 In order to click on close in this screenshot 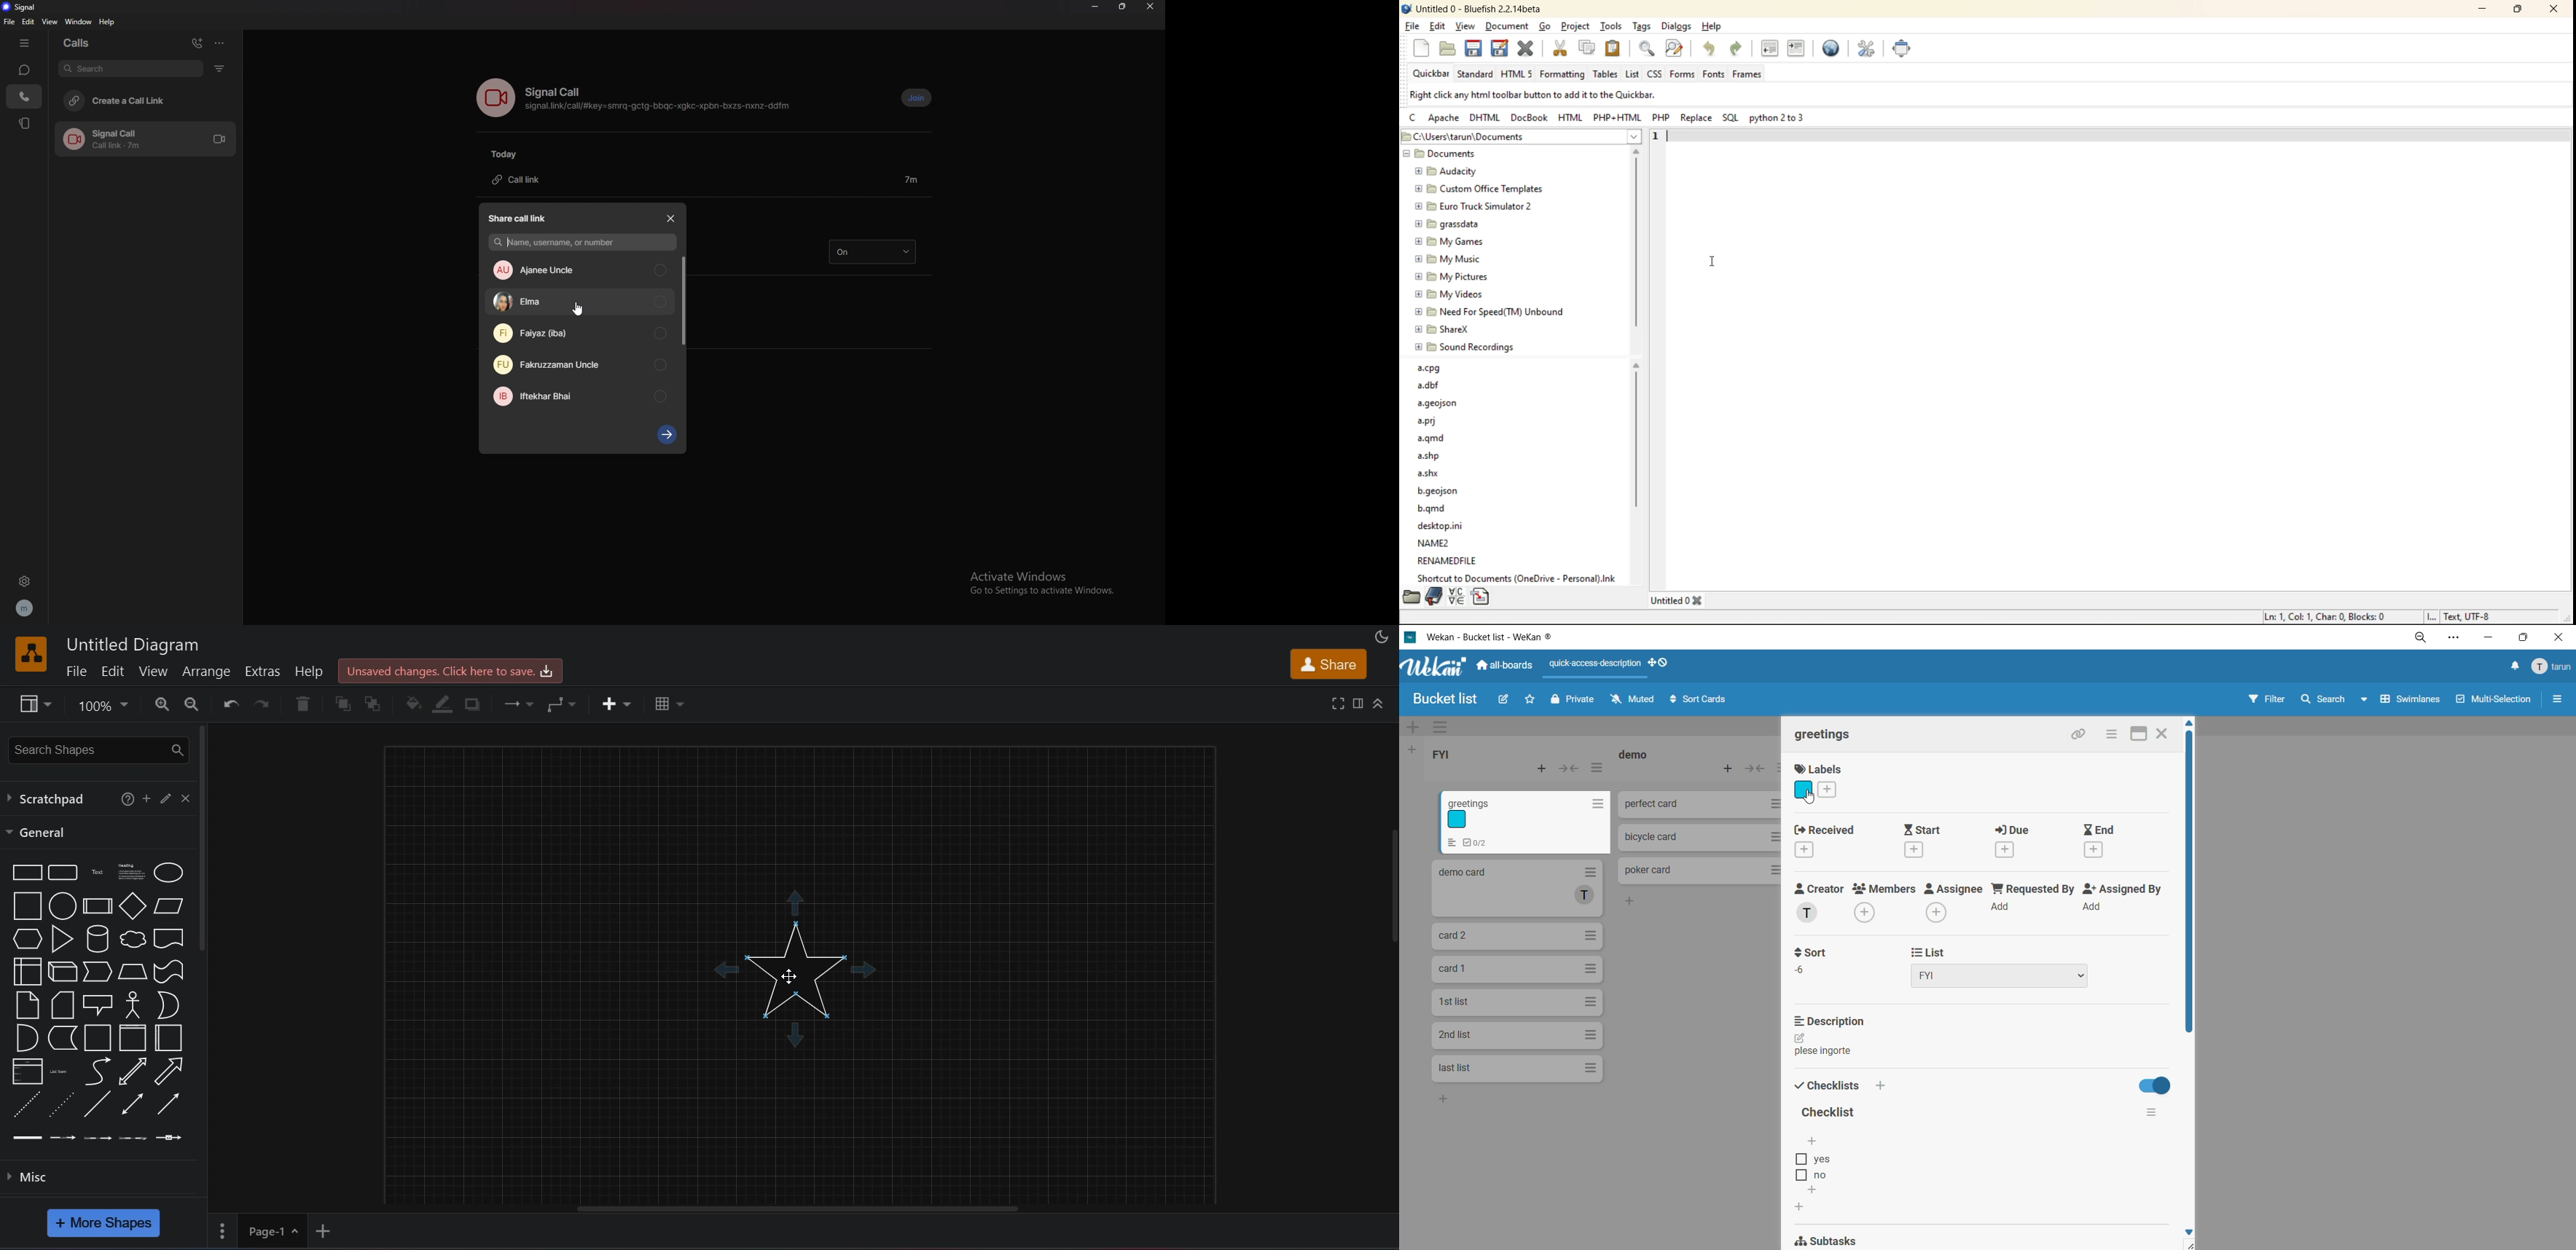, I will do `click(186, 798)`.